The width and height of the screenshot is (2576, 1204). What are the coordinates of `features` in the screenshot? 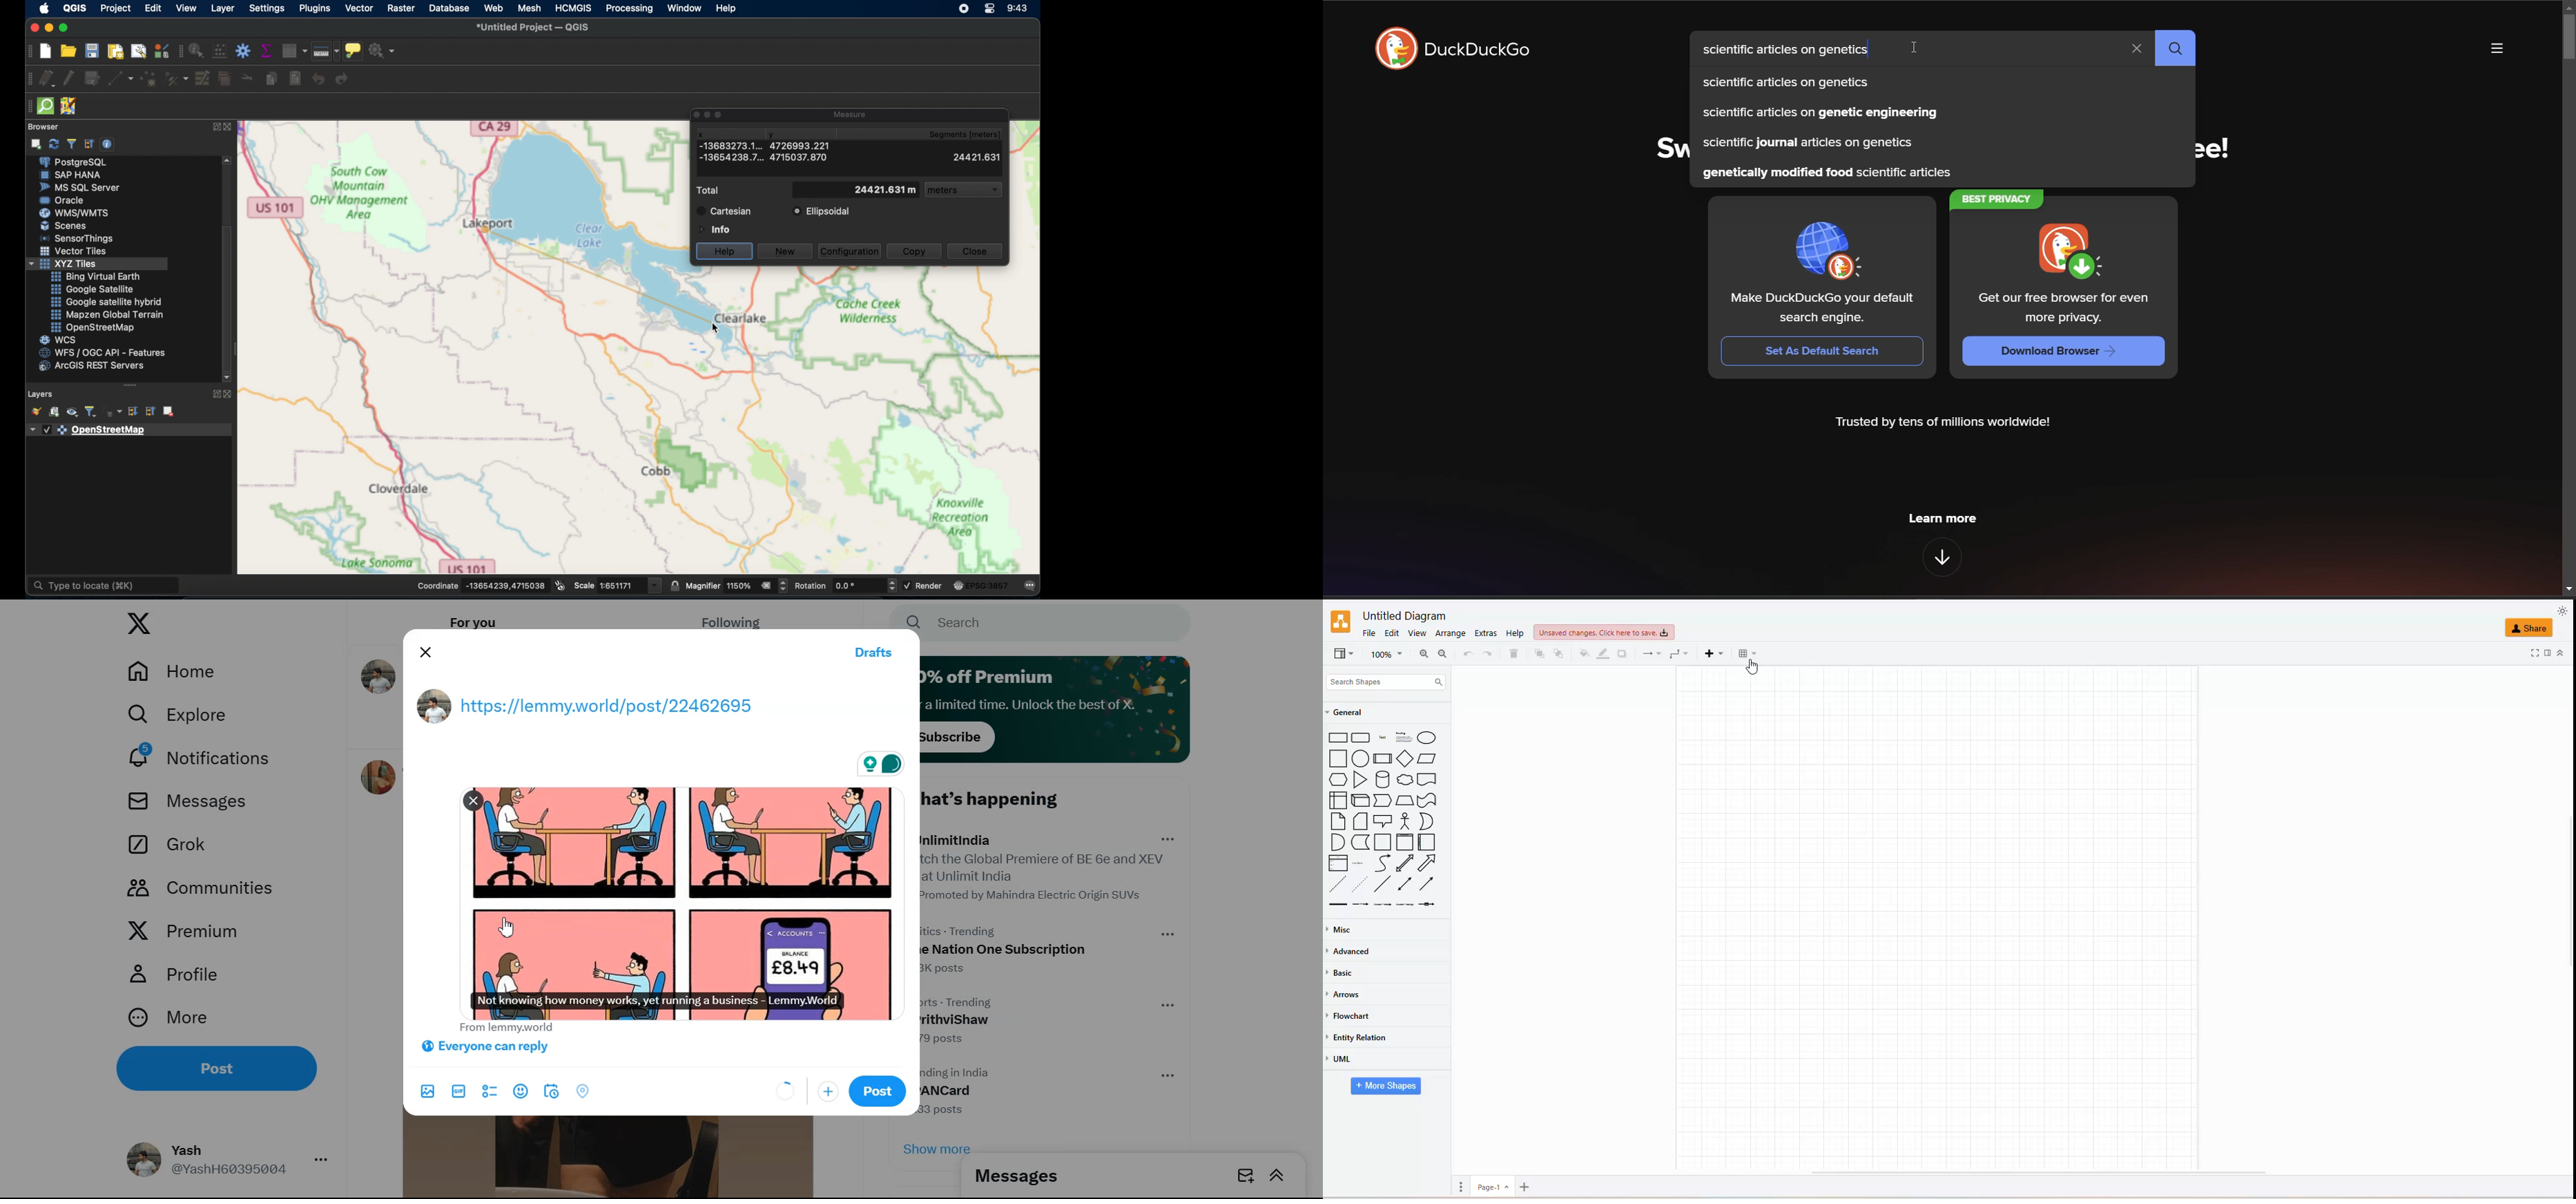 It's located at (1942, 557).